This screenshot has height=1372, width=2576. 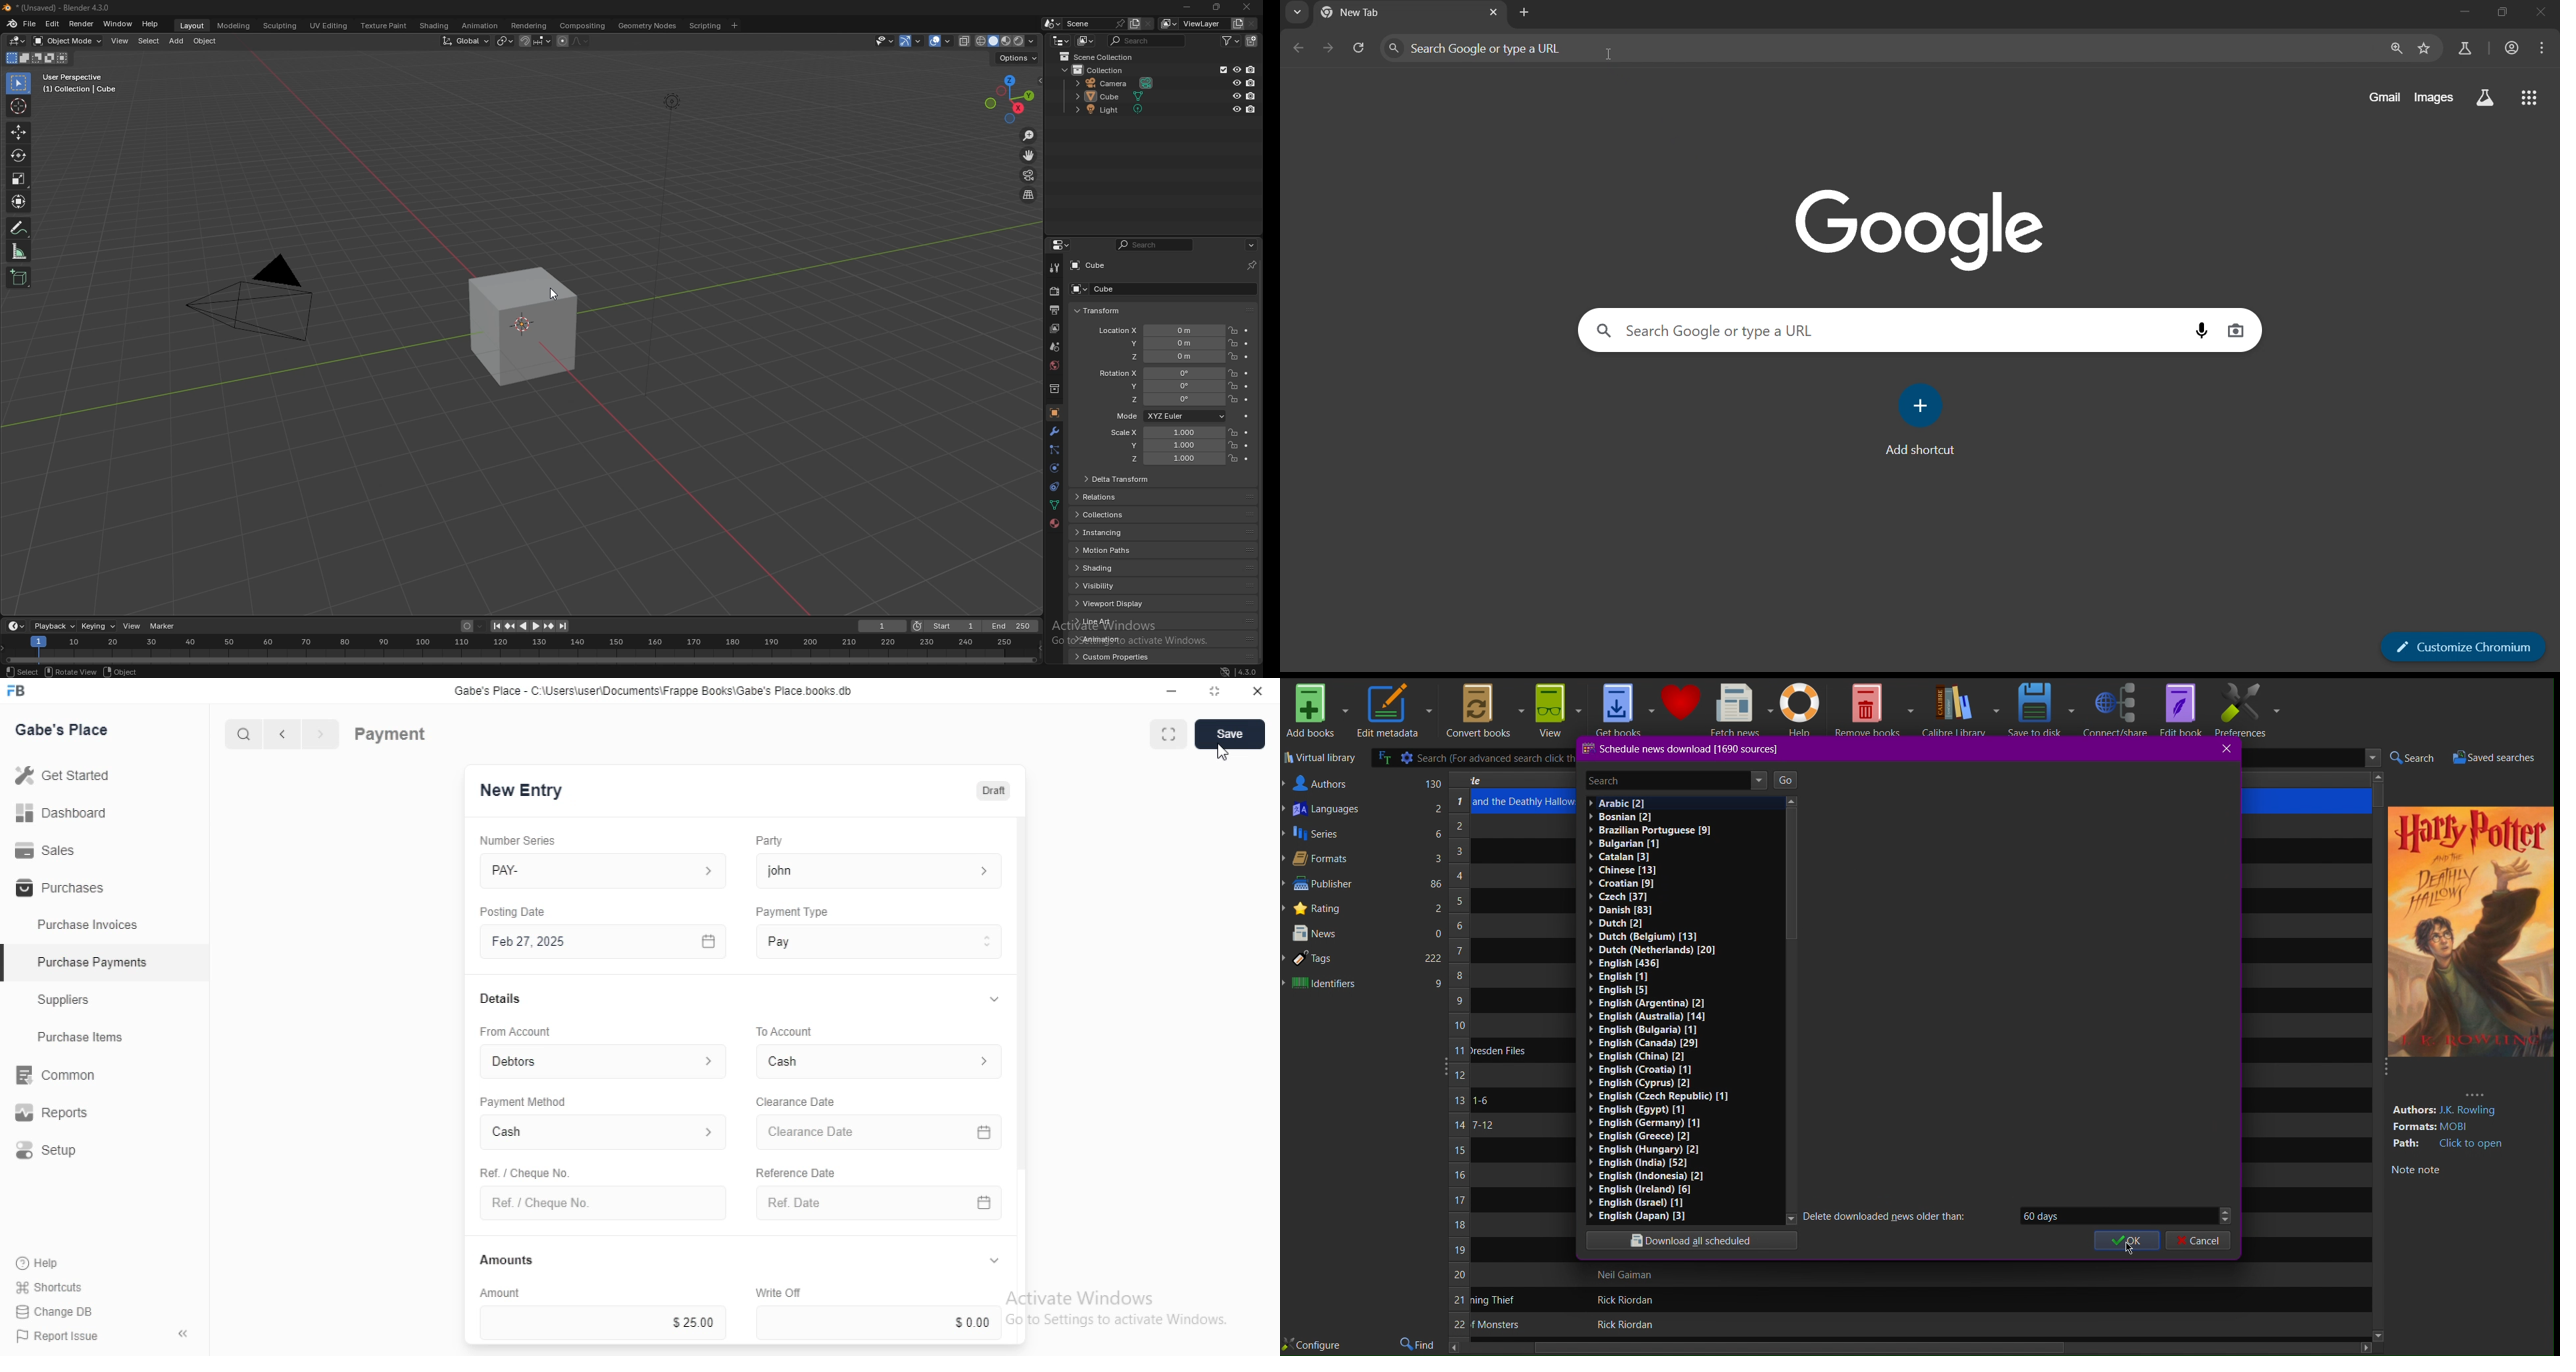 What do you see at coordinates (1051, 24) in the screenshot?
I see `browse scene` at bounding box center [1051, 24].